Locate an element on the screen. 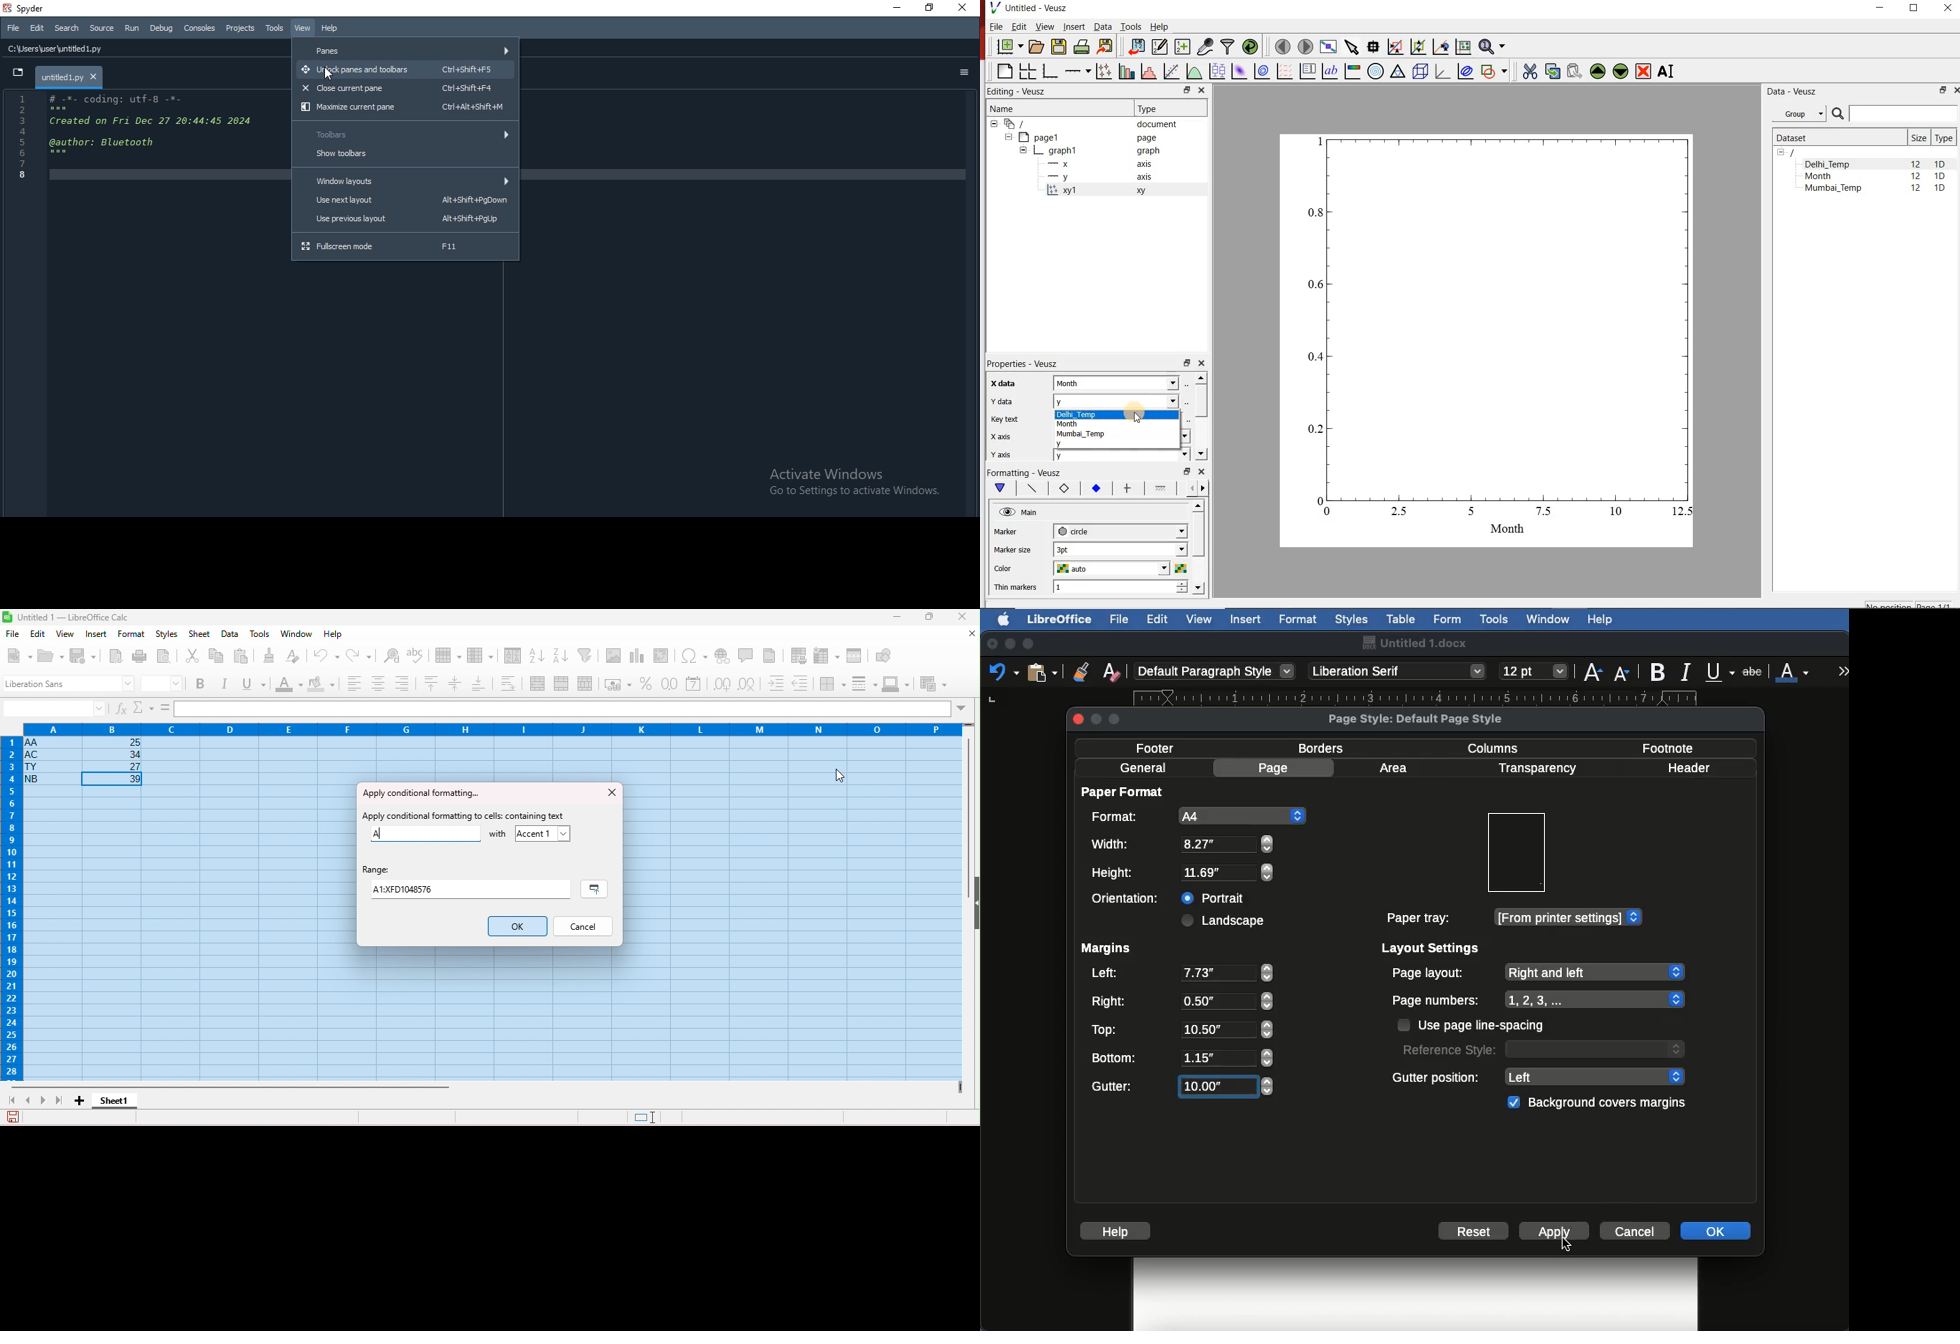 The height and width of the screenshot is (1344, 1960). Group is located at coordinates (1799, 113).